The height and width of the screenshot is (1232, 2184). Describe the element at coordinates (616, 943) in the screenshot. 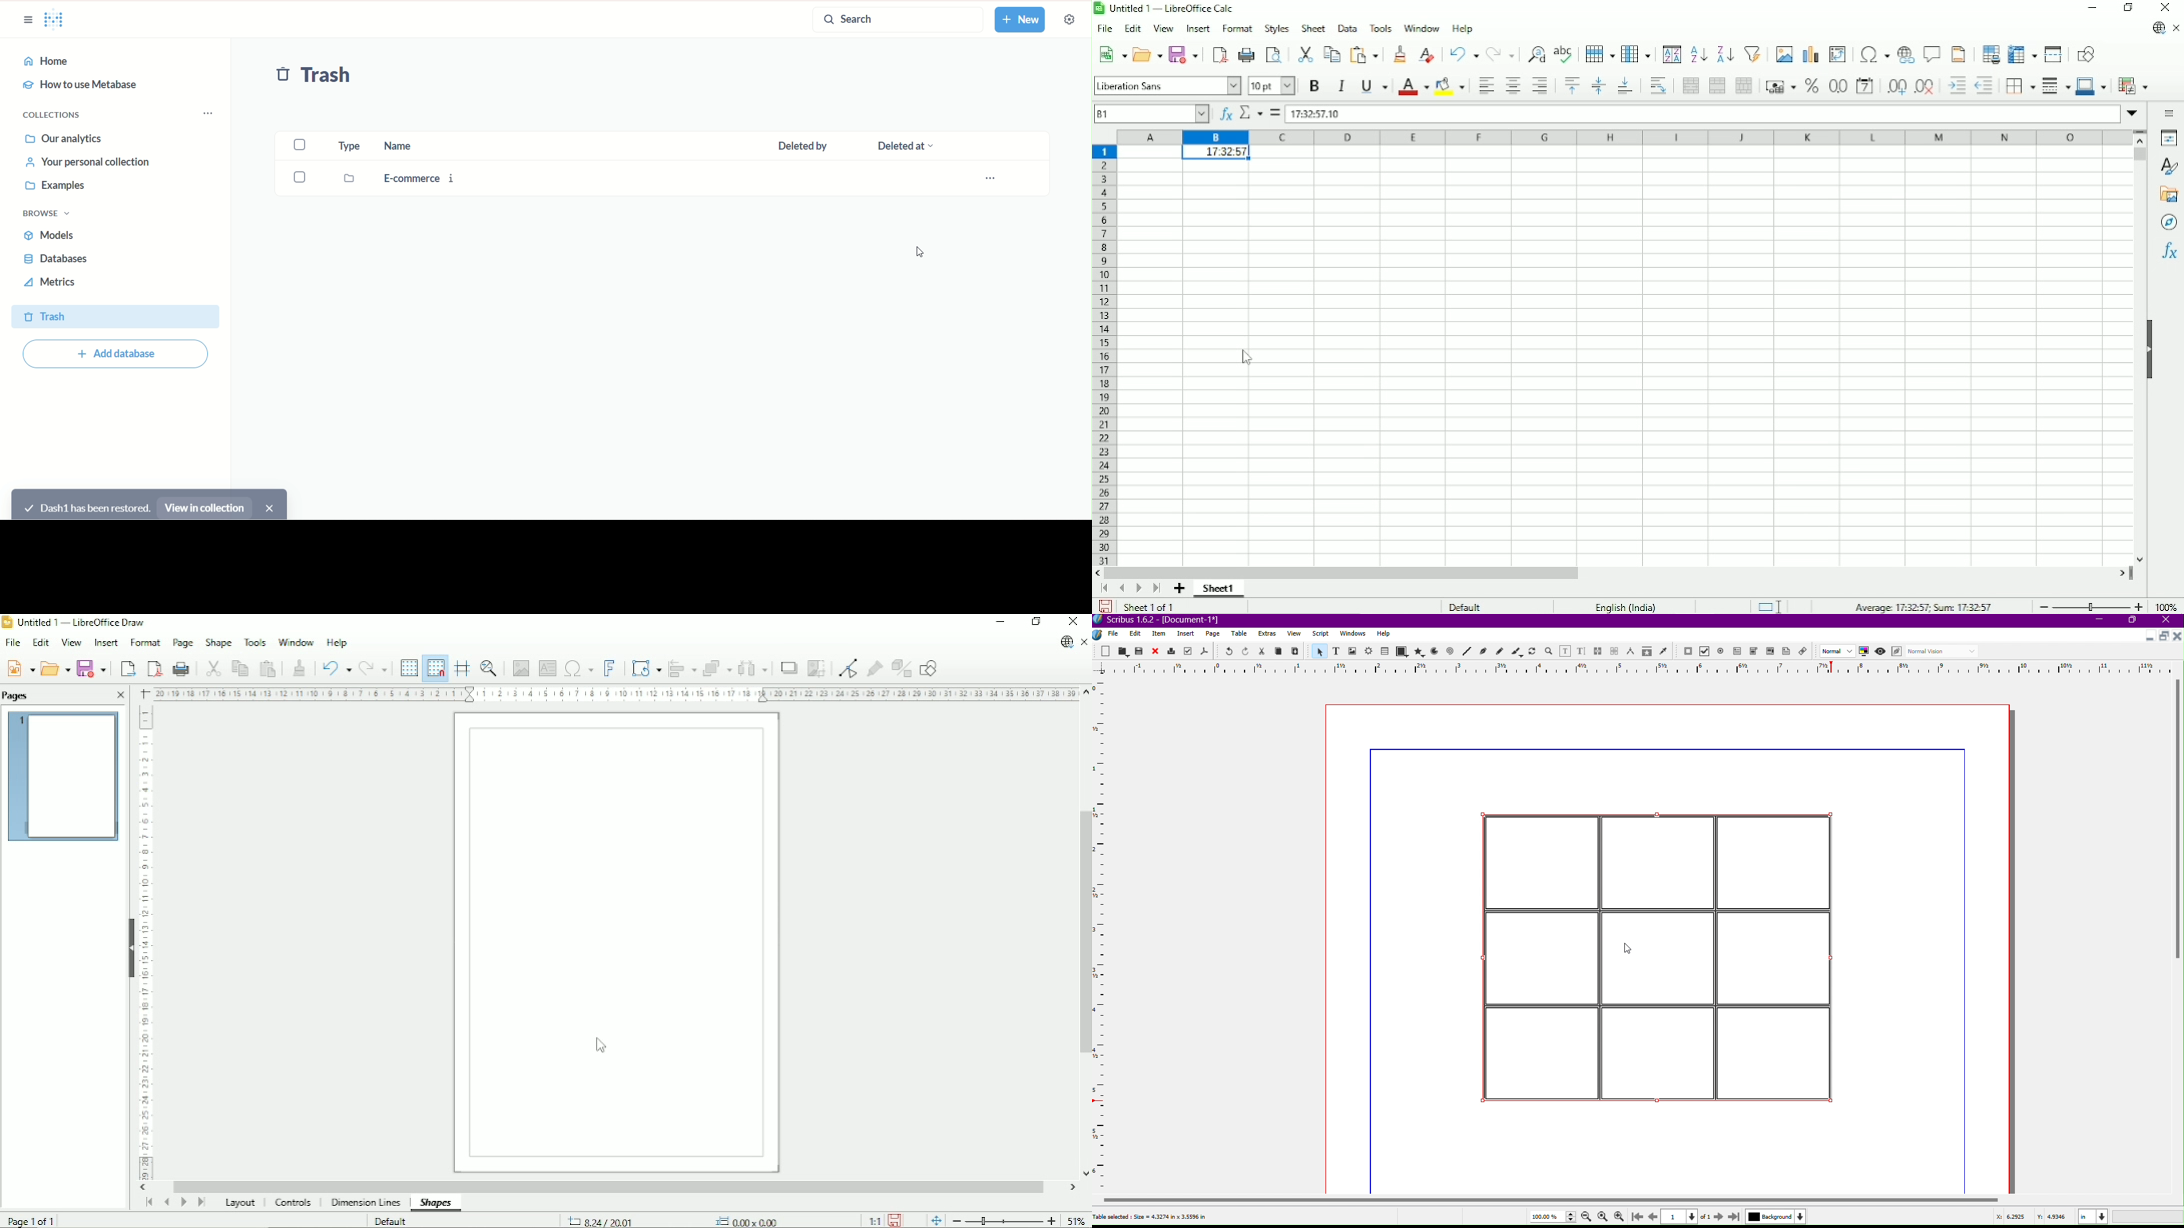

I see `Canvas` at that location.